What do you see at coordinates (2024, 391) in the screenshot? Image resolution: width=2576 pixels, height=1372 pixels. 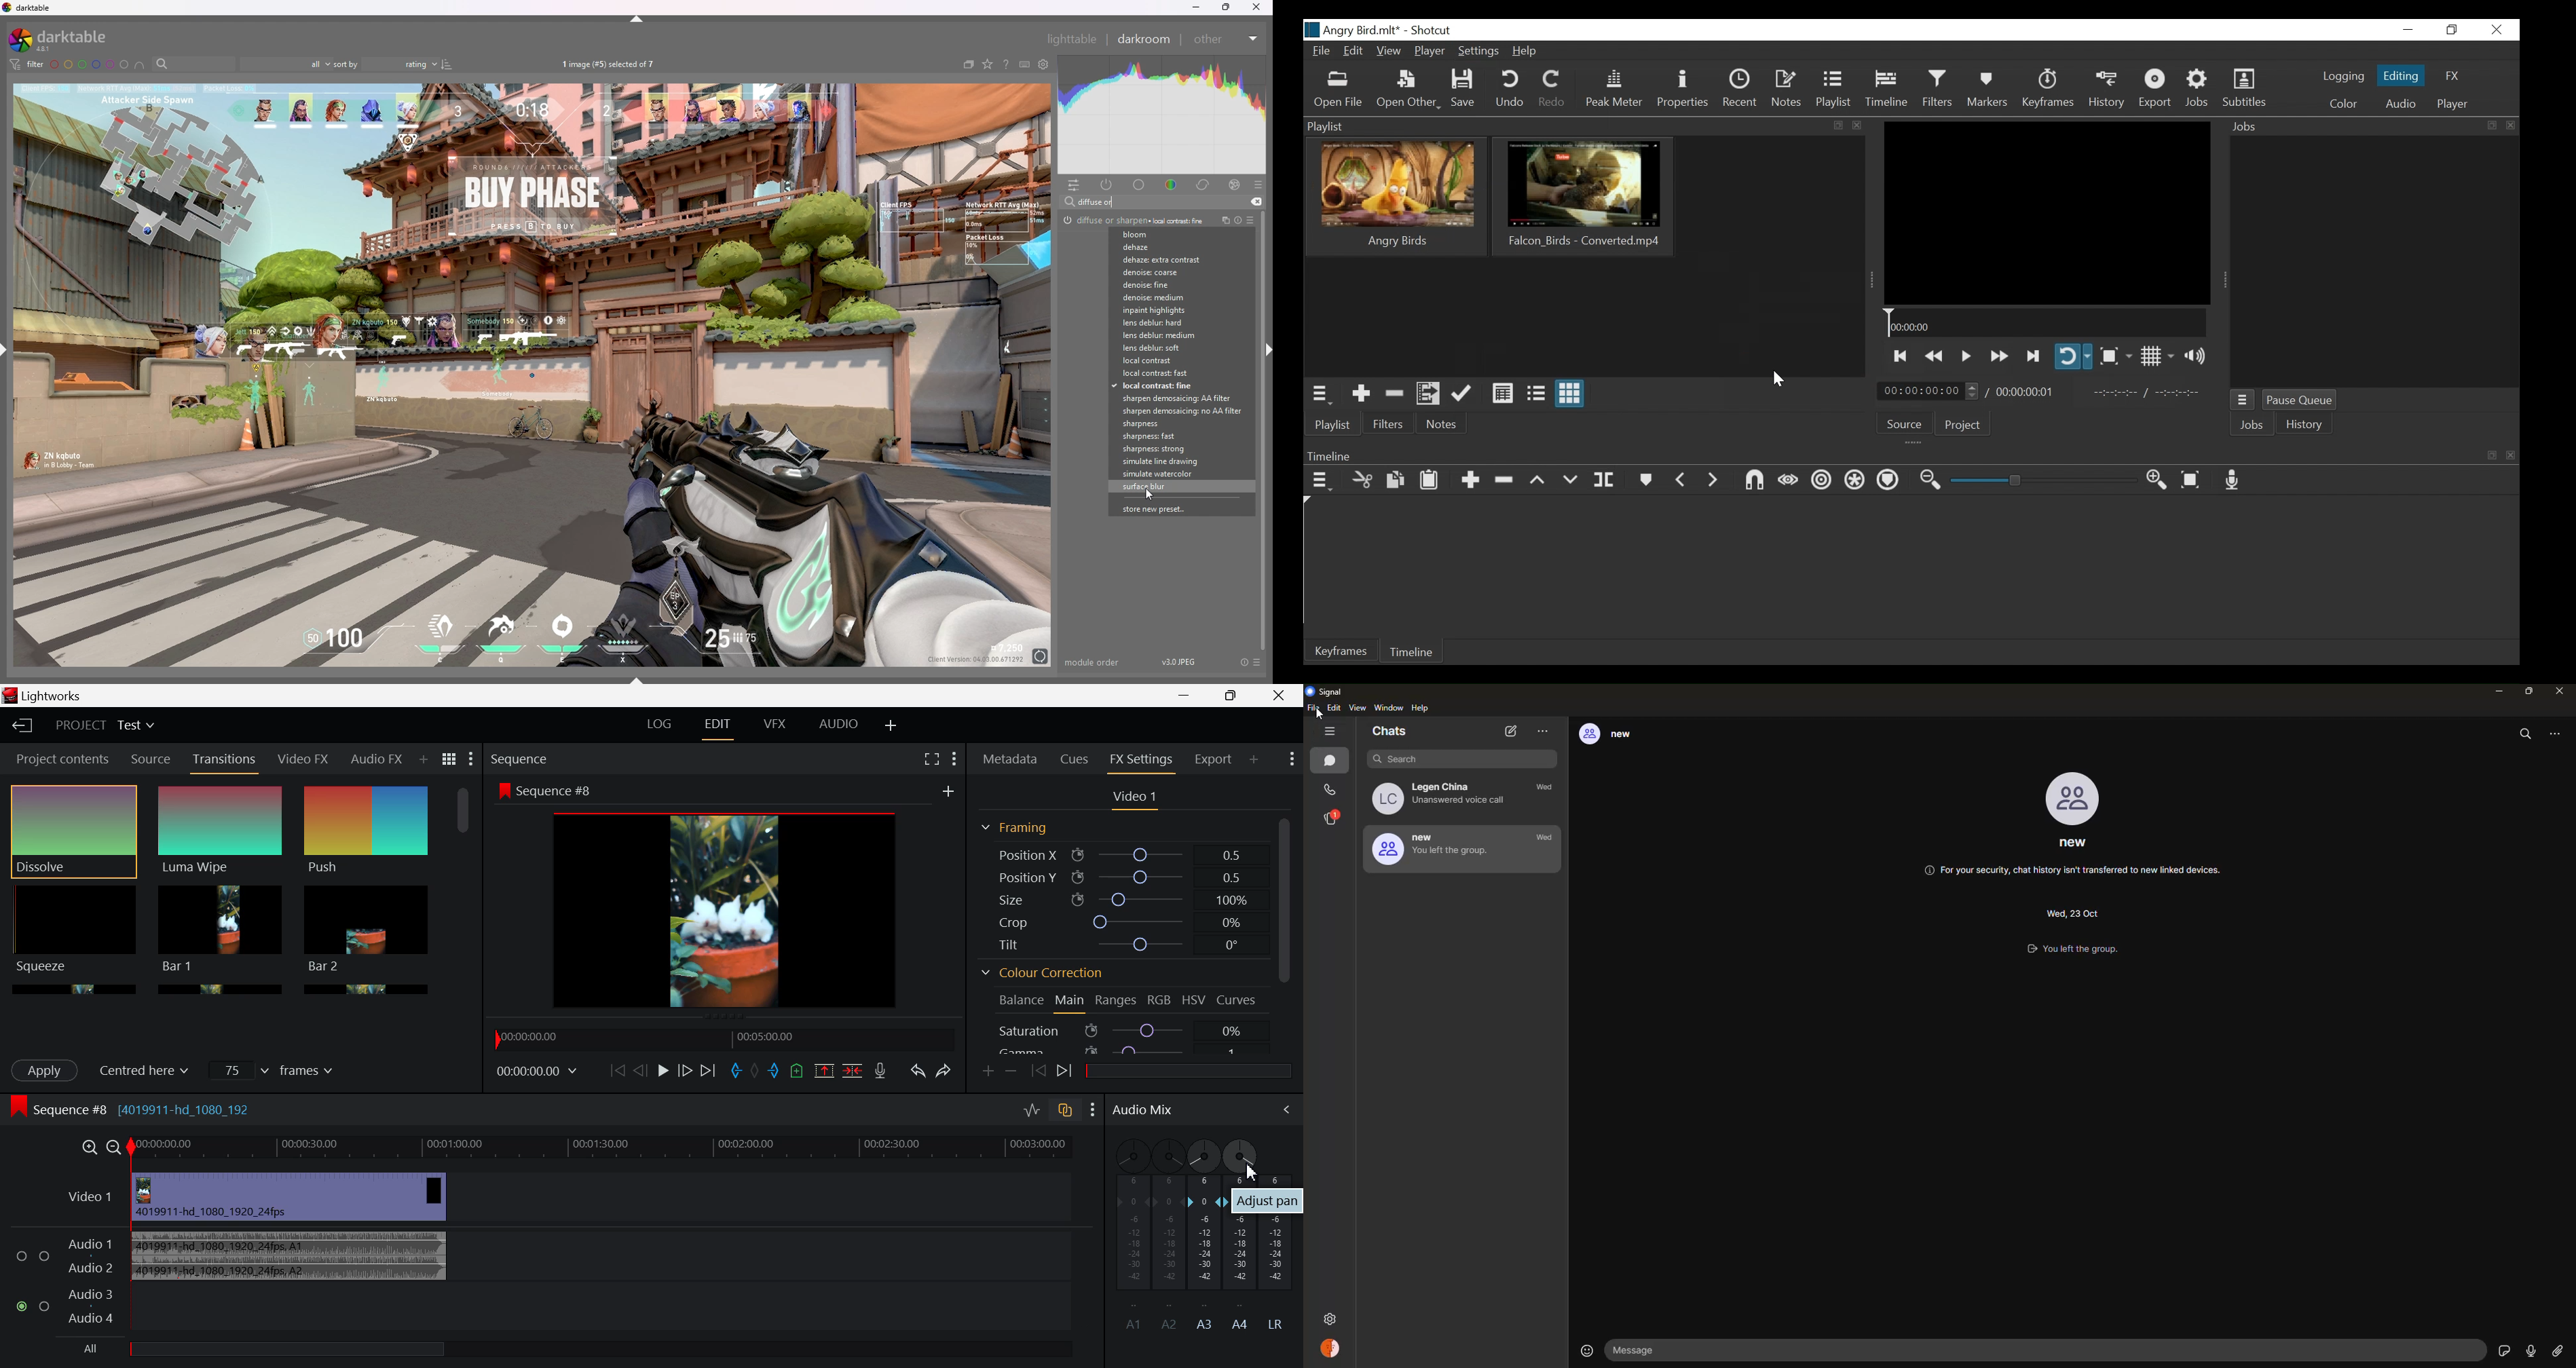 I see `Total Duration` at bounding box center [2024, 391].